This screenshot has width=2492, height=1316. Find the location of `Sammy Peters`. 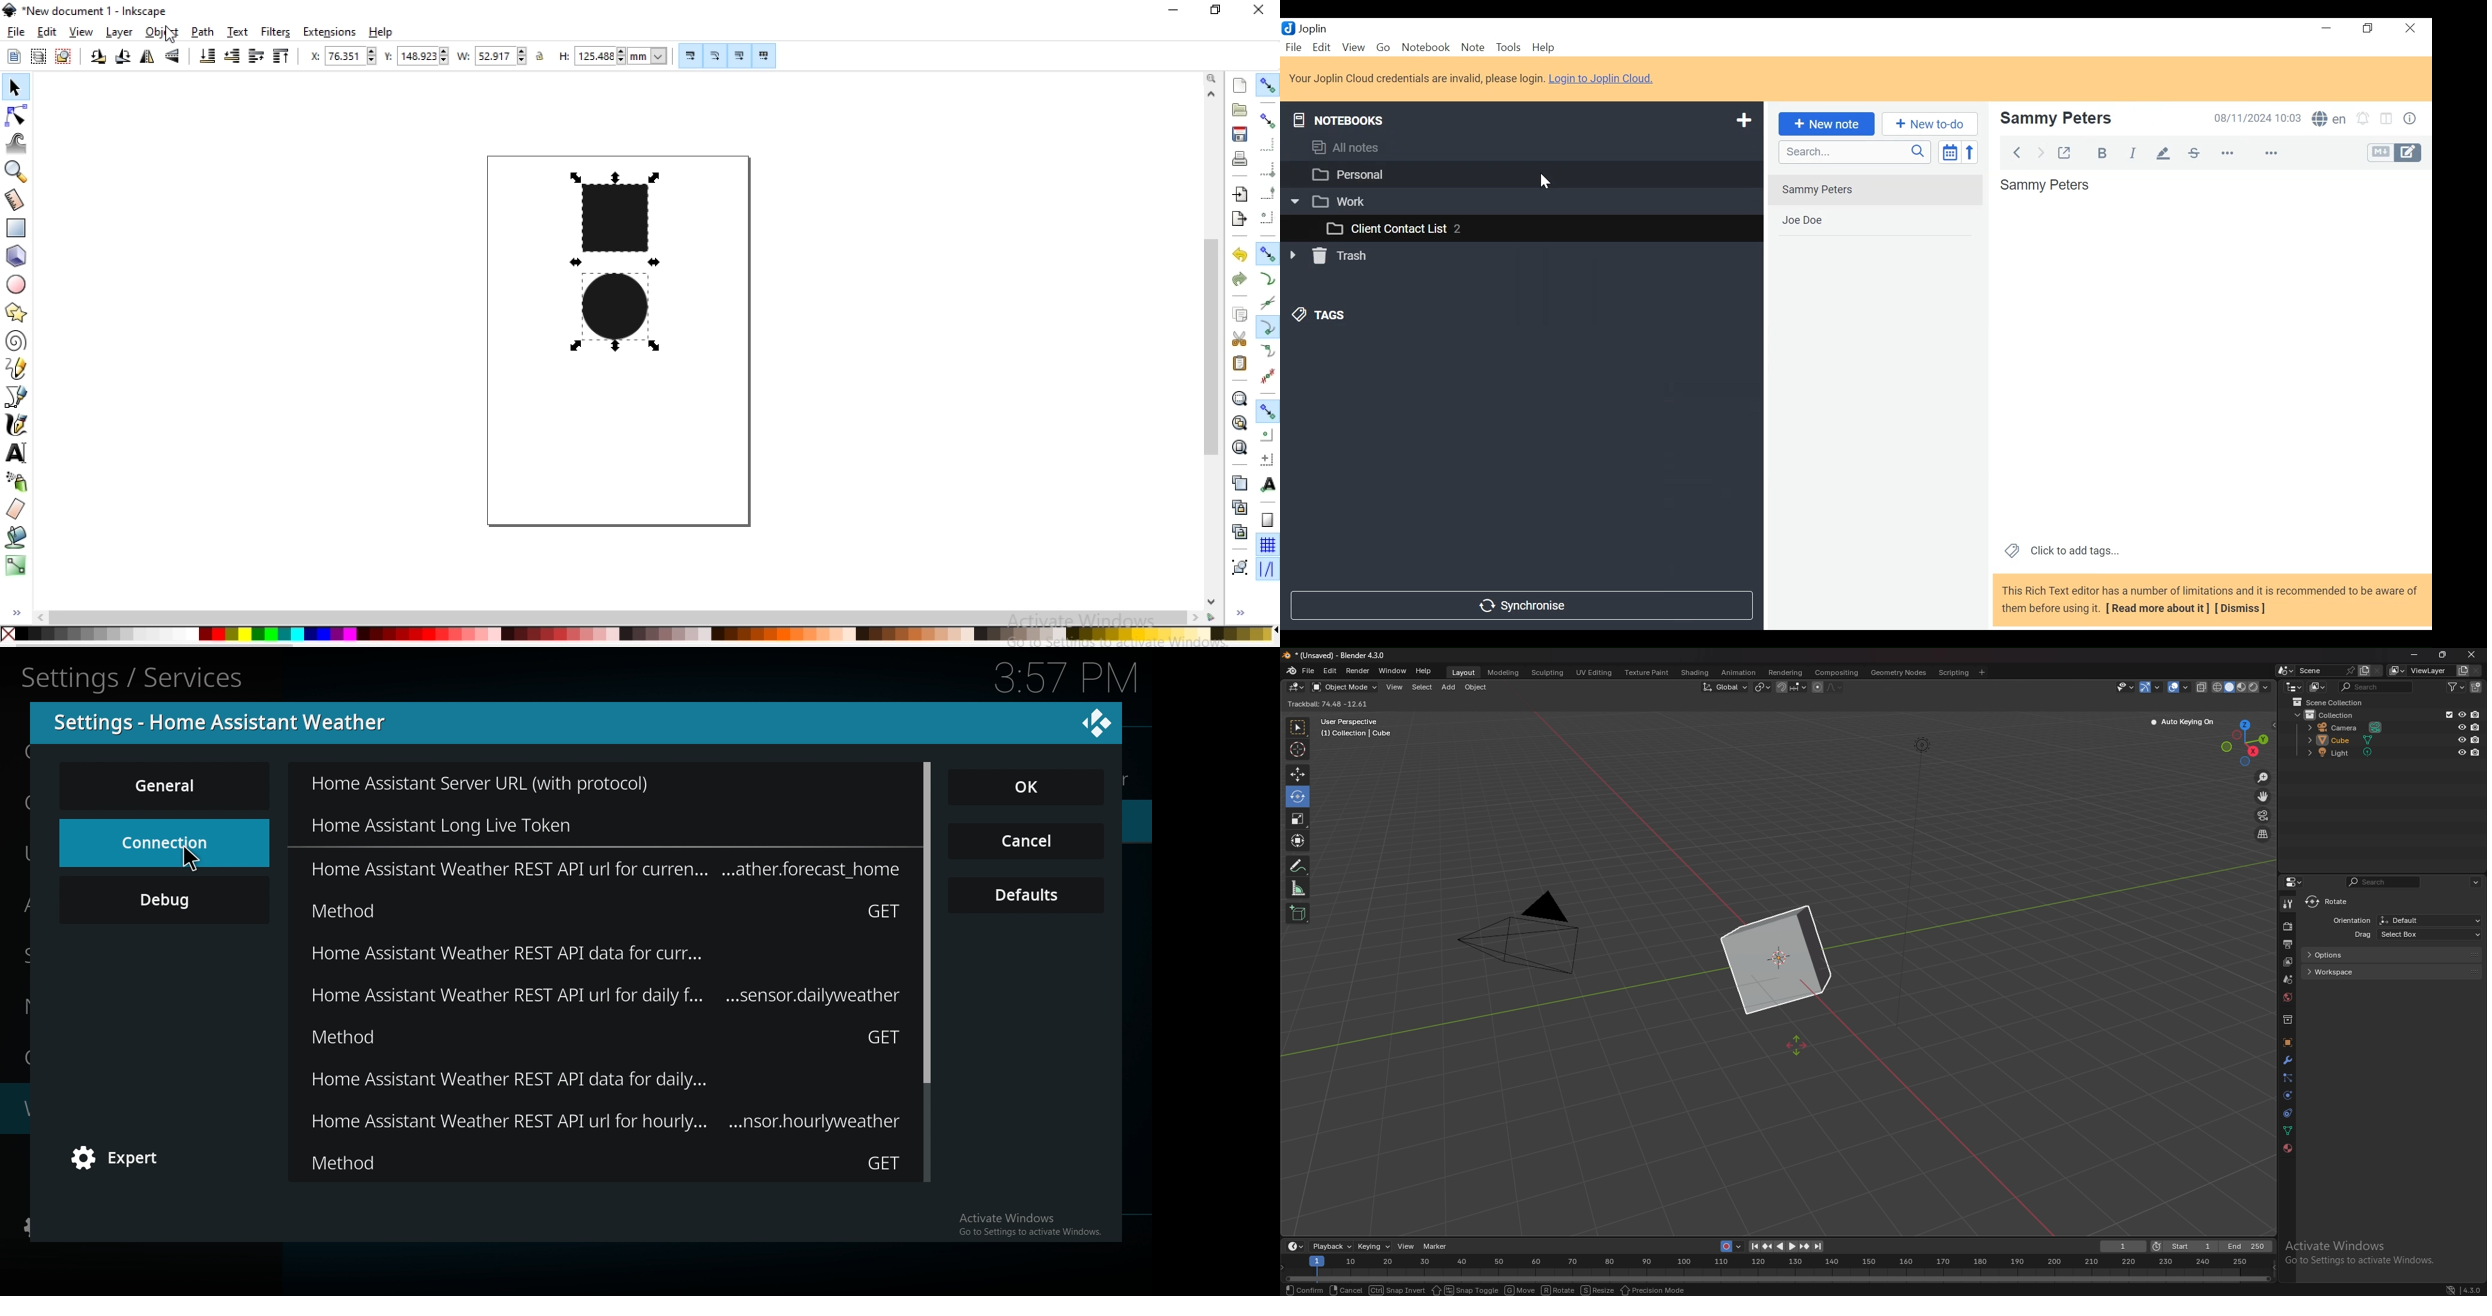

Sammy Peters is located at coordinates (2055, 119).